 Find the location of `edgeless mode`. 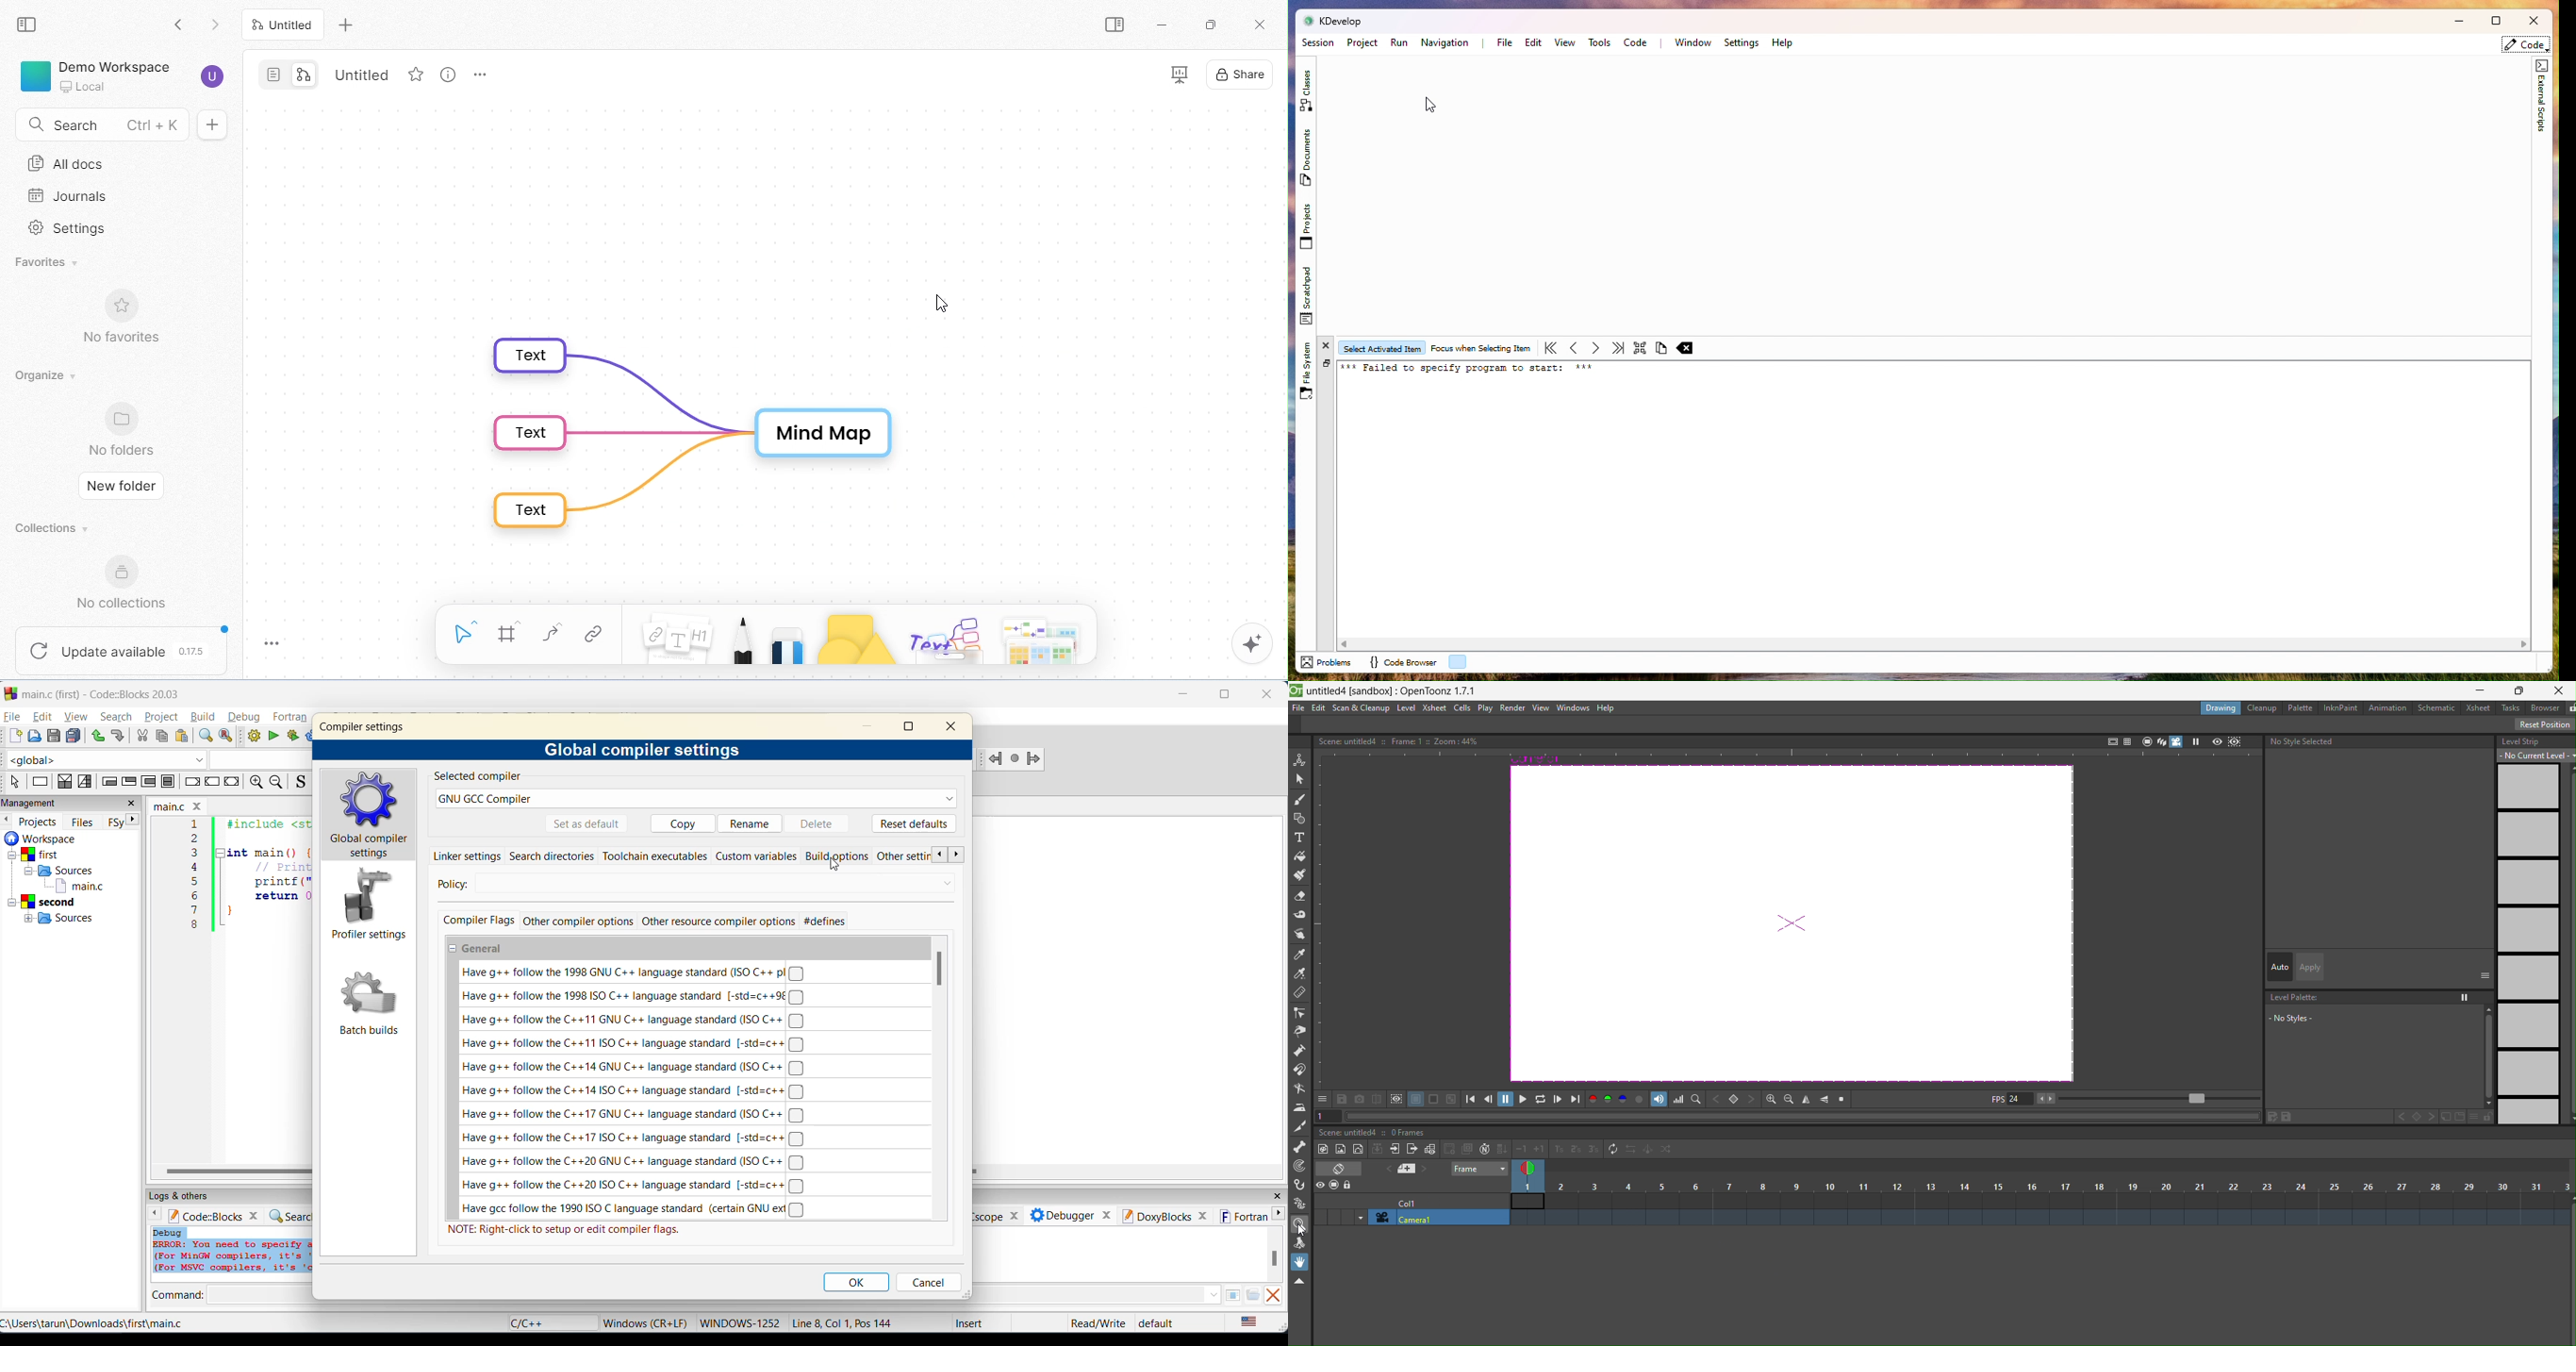

edgeless mode is located at coordinates (304, 73).